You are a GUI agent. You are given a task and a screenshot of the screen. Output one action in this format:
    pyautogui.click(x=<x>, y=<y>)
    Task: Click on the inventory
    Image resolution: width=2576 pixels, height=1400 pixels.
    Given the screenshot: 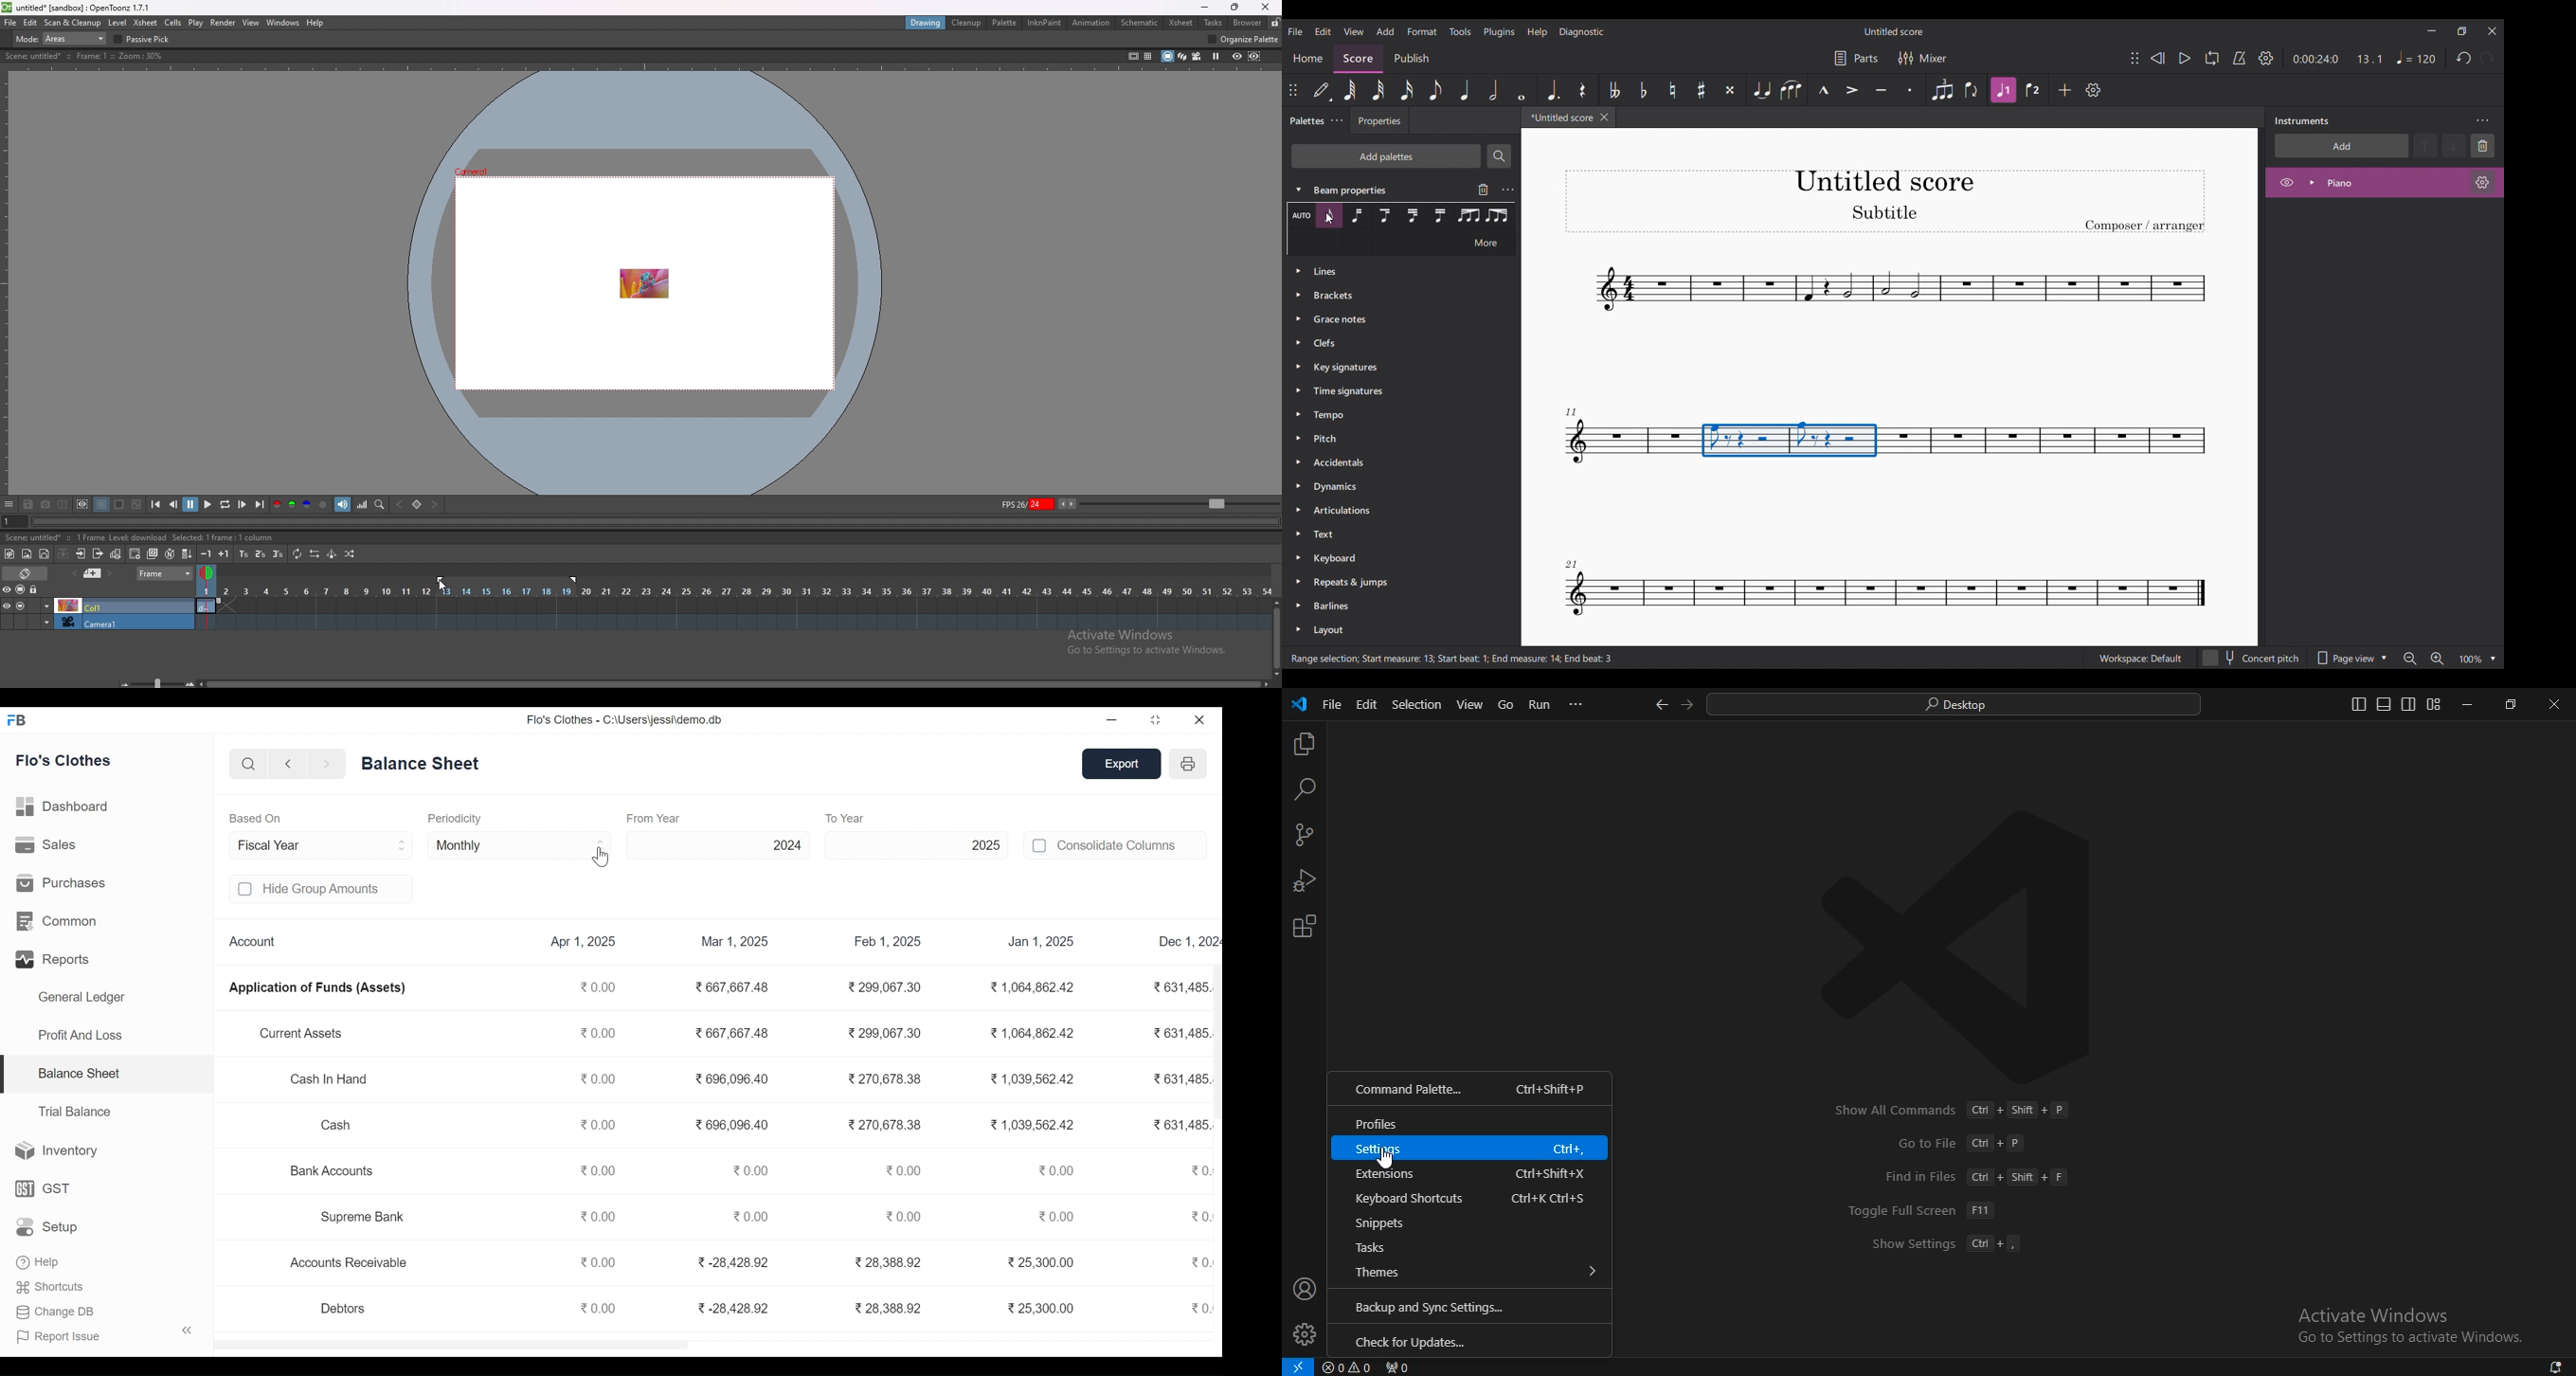 What is the action you would take?
    pyautogui.click(x=57, y=1151)
    